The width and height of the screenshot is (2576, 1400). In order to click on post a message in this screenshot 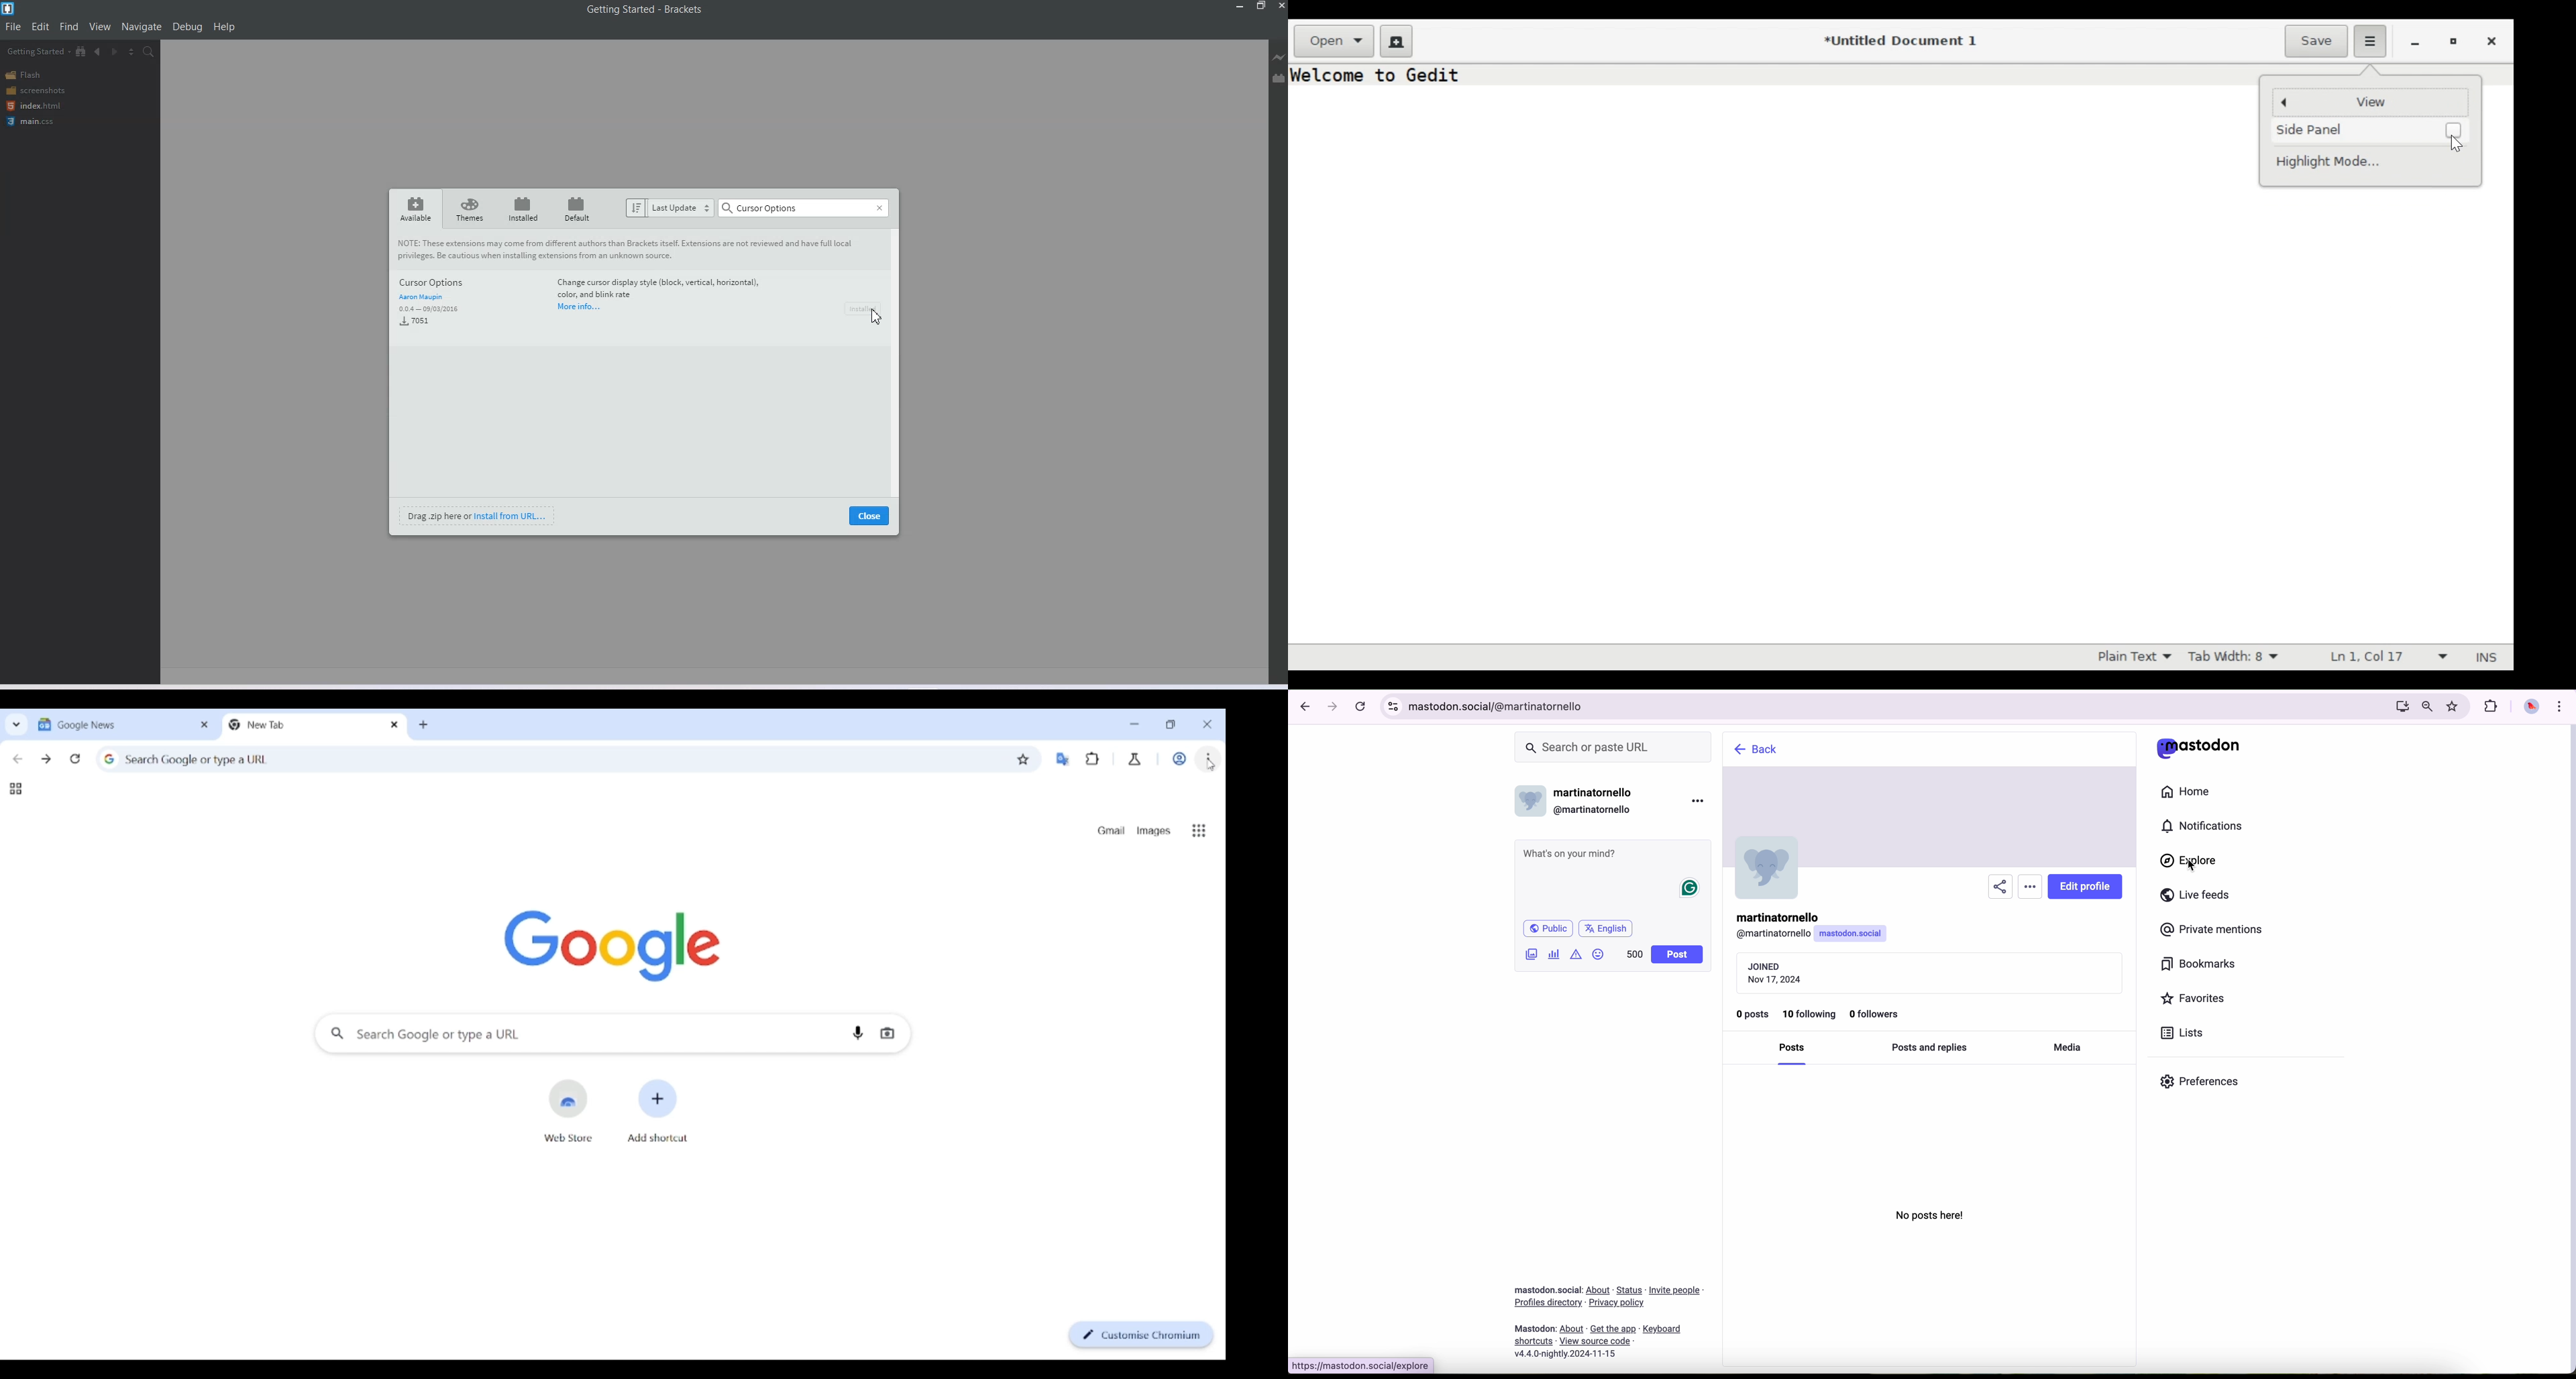, I will do `click(1614, 855)`.